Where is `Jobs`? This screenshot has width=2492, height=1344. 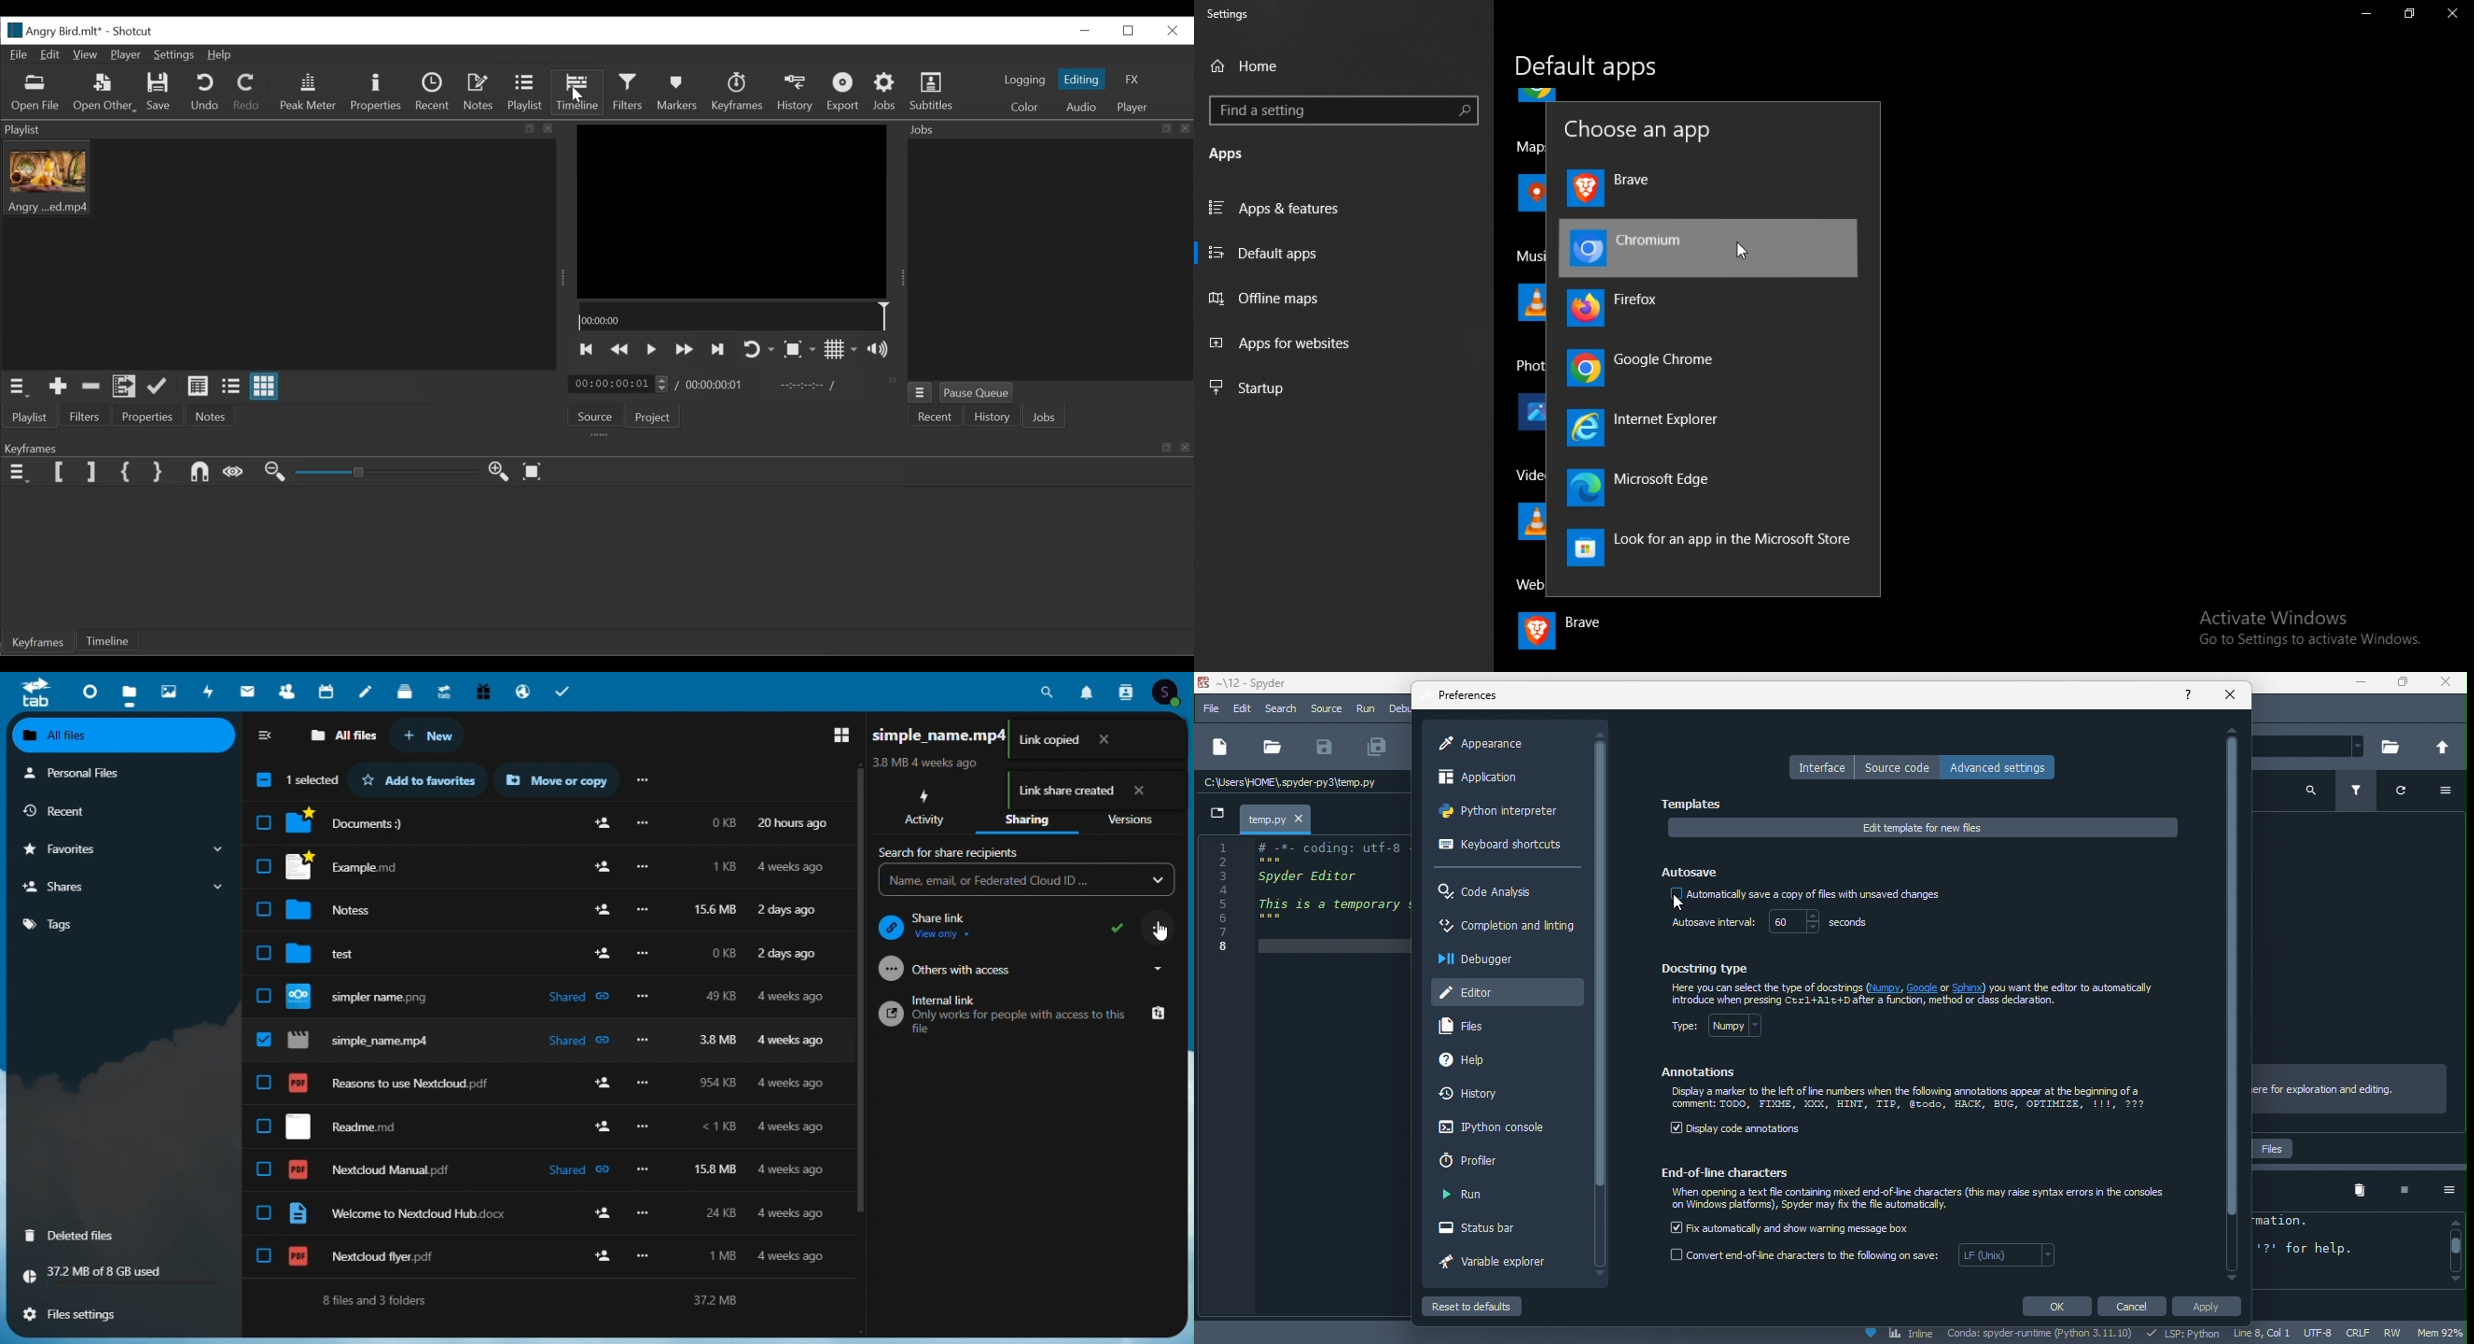 Jobs is located at coordinates (886, 93).